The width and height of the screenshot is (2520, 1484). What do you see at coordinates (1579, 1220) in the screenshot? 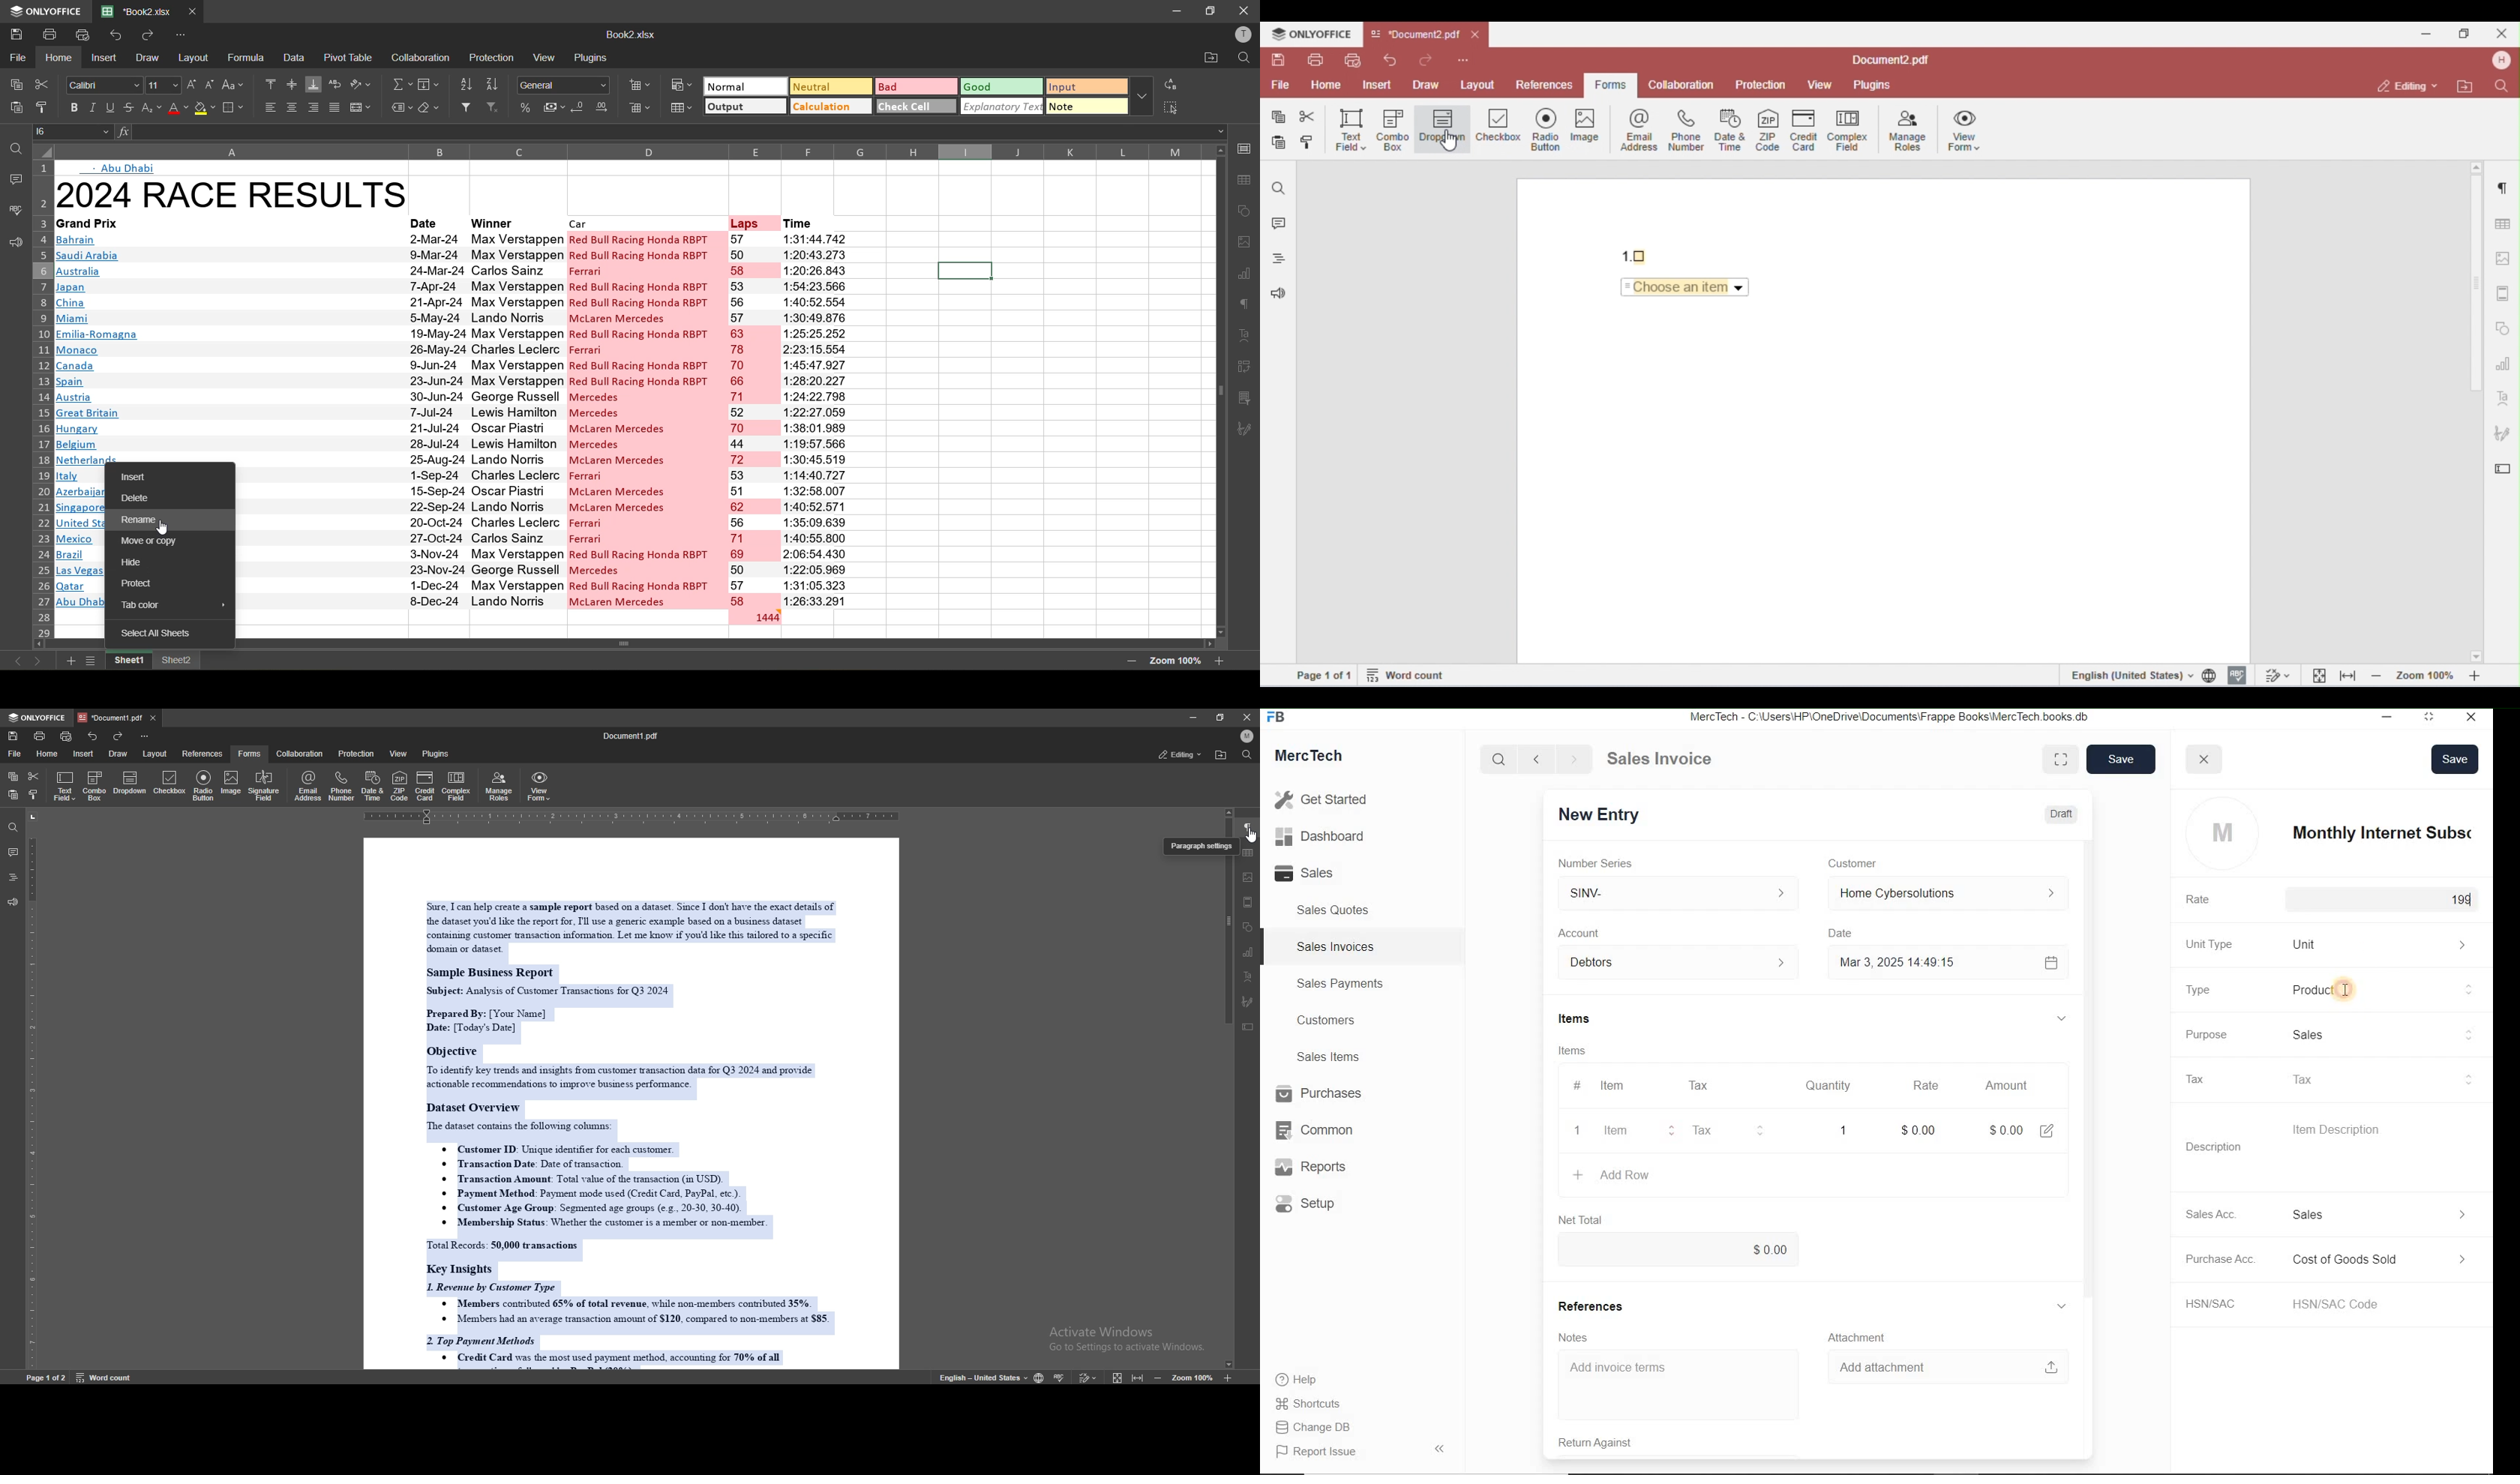
I see `Net Total` at bounding box center [1579, 1220].